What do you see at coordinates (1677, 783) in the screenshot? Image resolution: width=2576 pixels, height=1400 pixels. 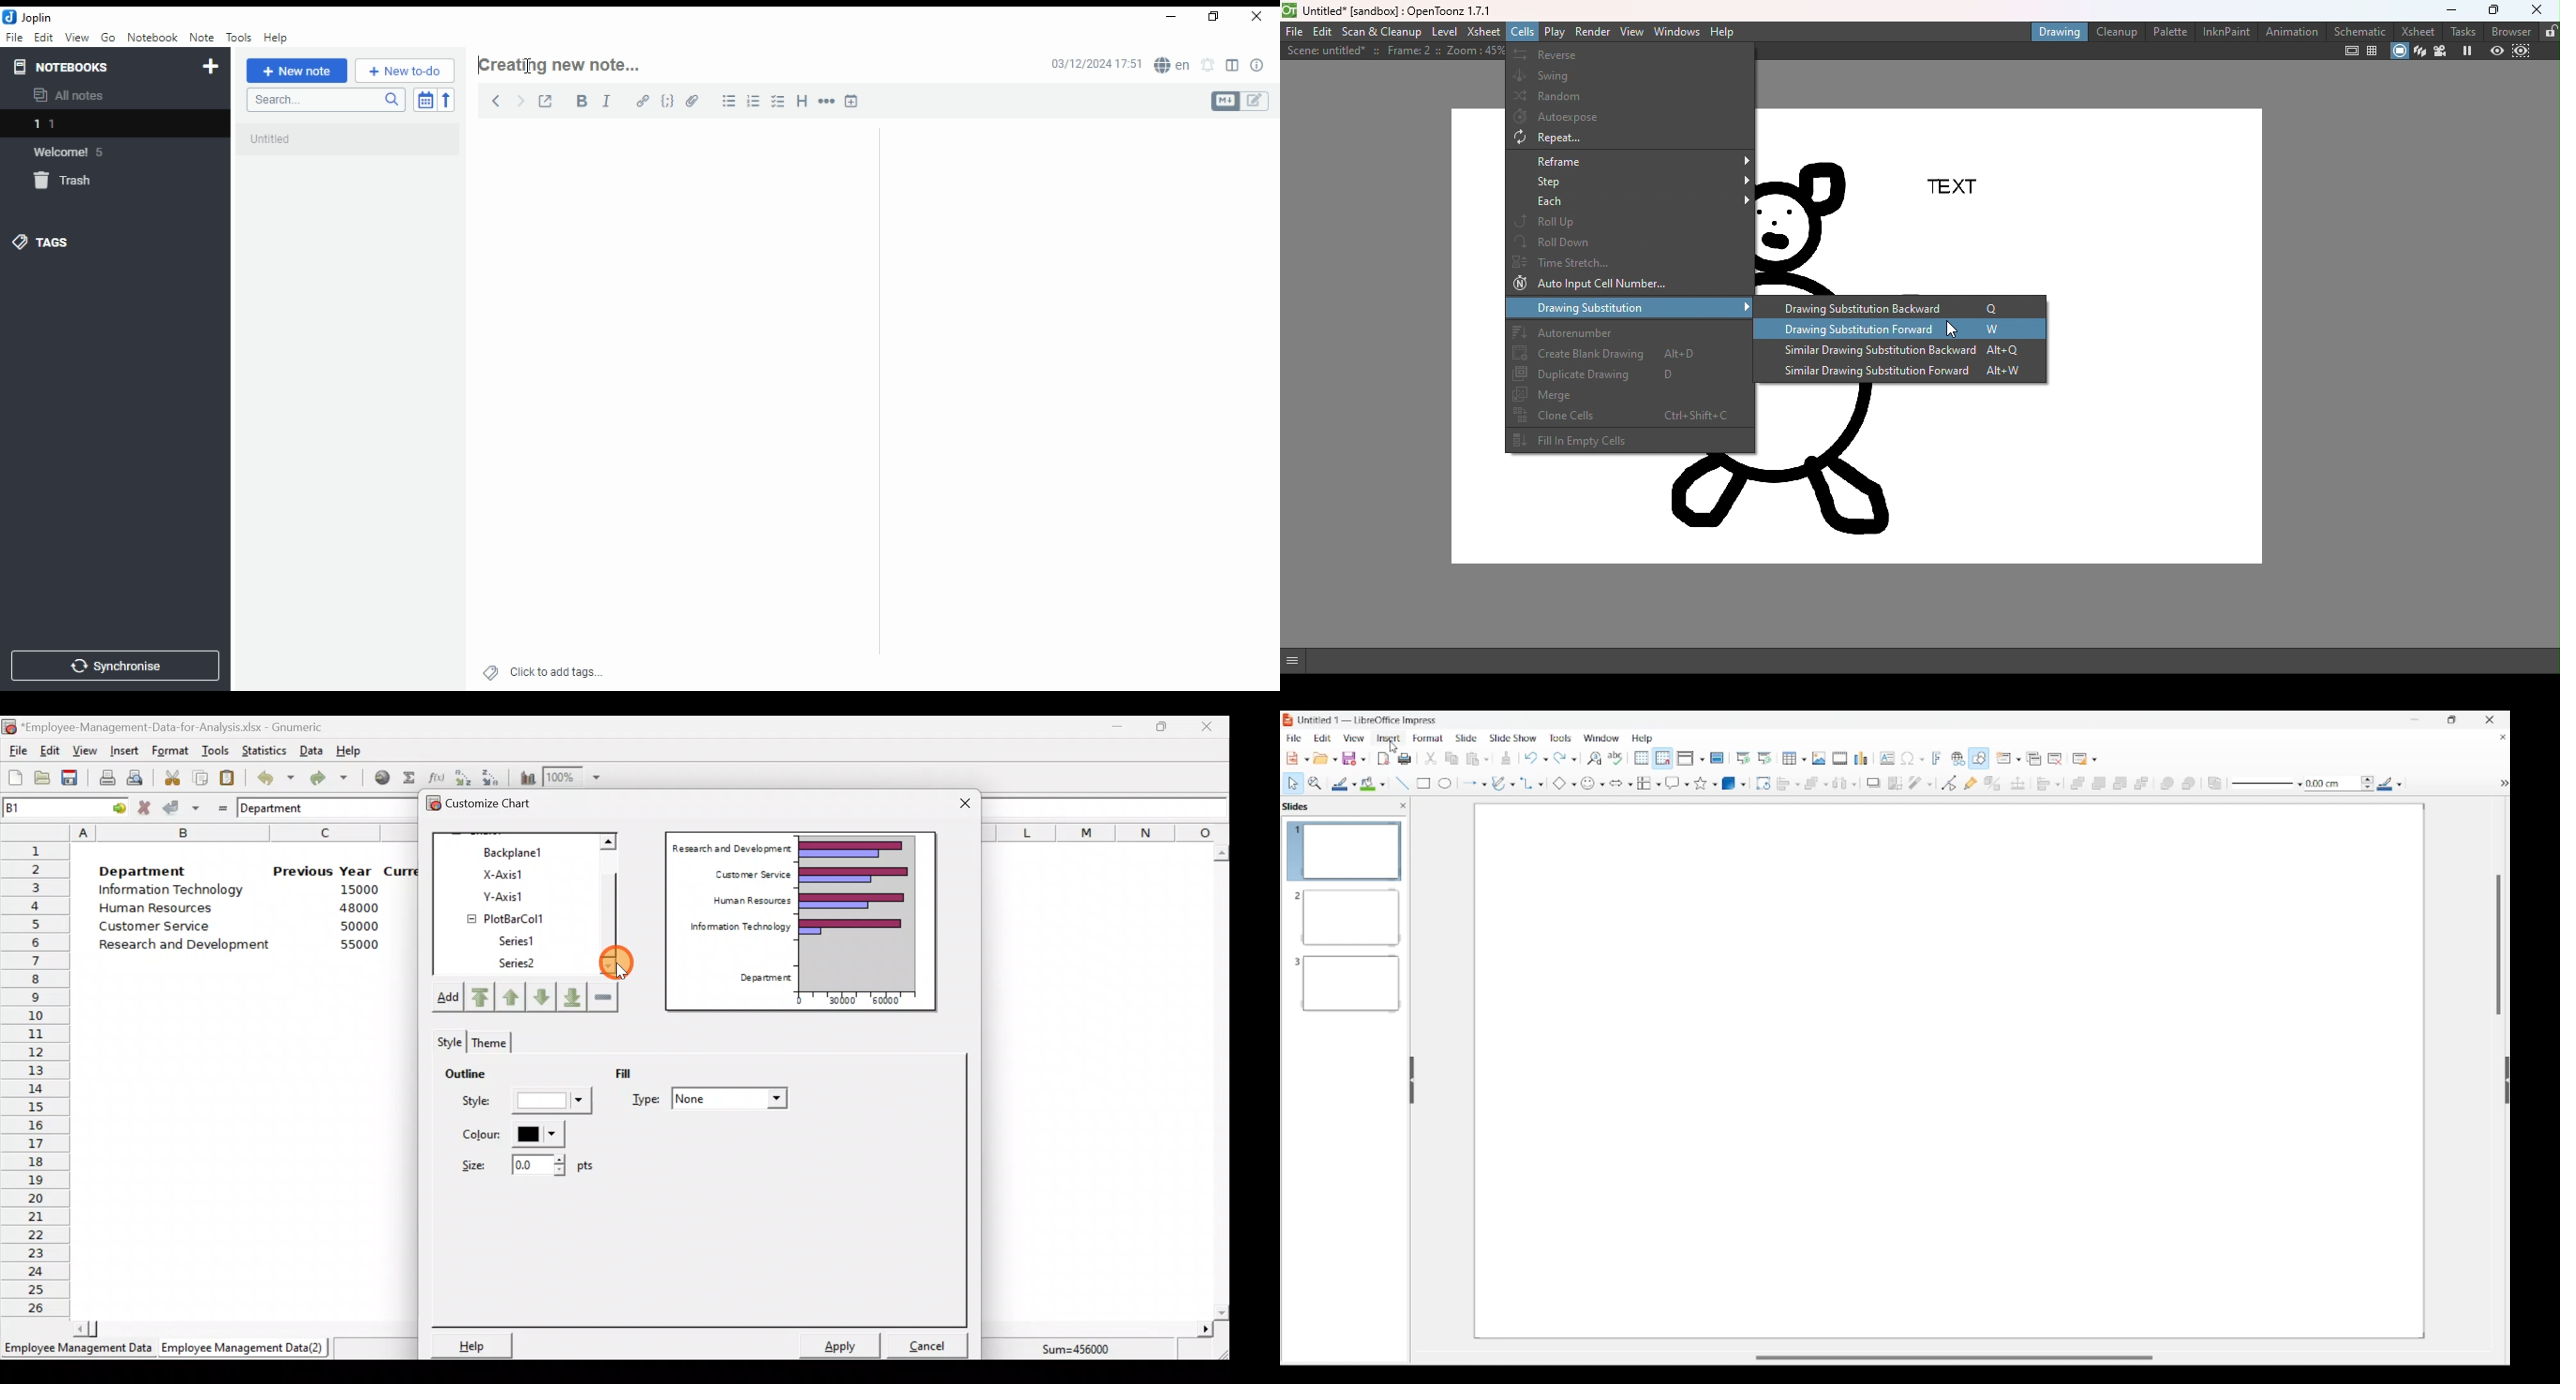 I see `Callout shape options` at bounding box center [1677, 783].